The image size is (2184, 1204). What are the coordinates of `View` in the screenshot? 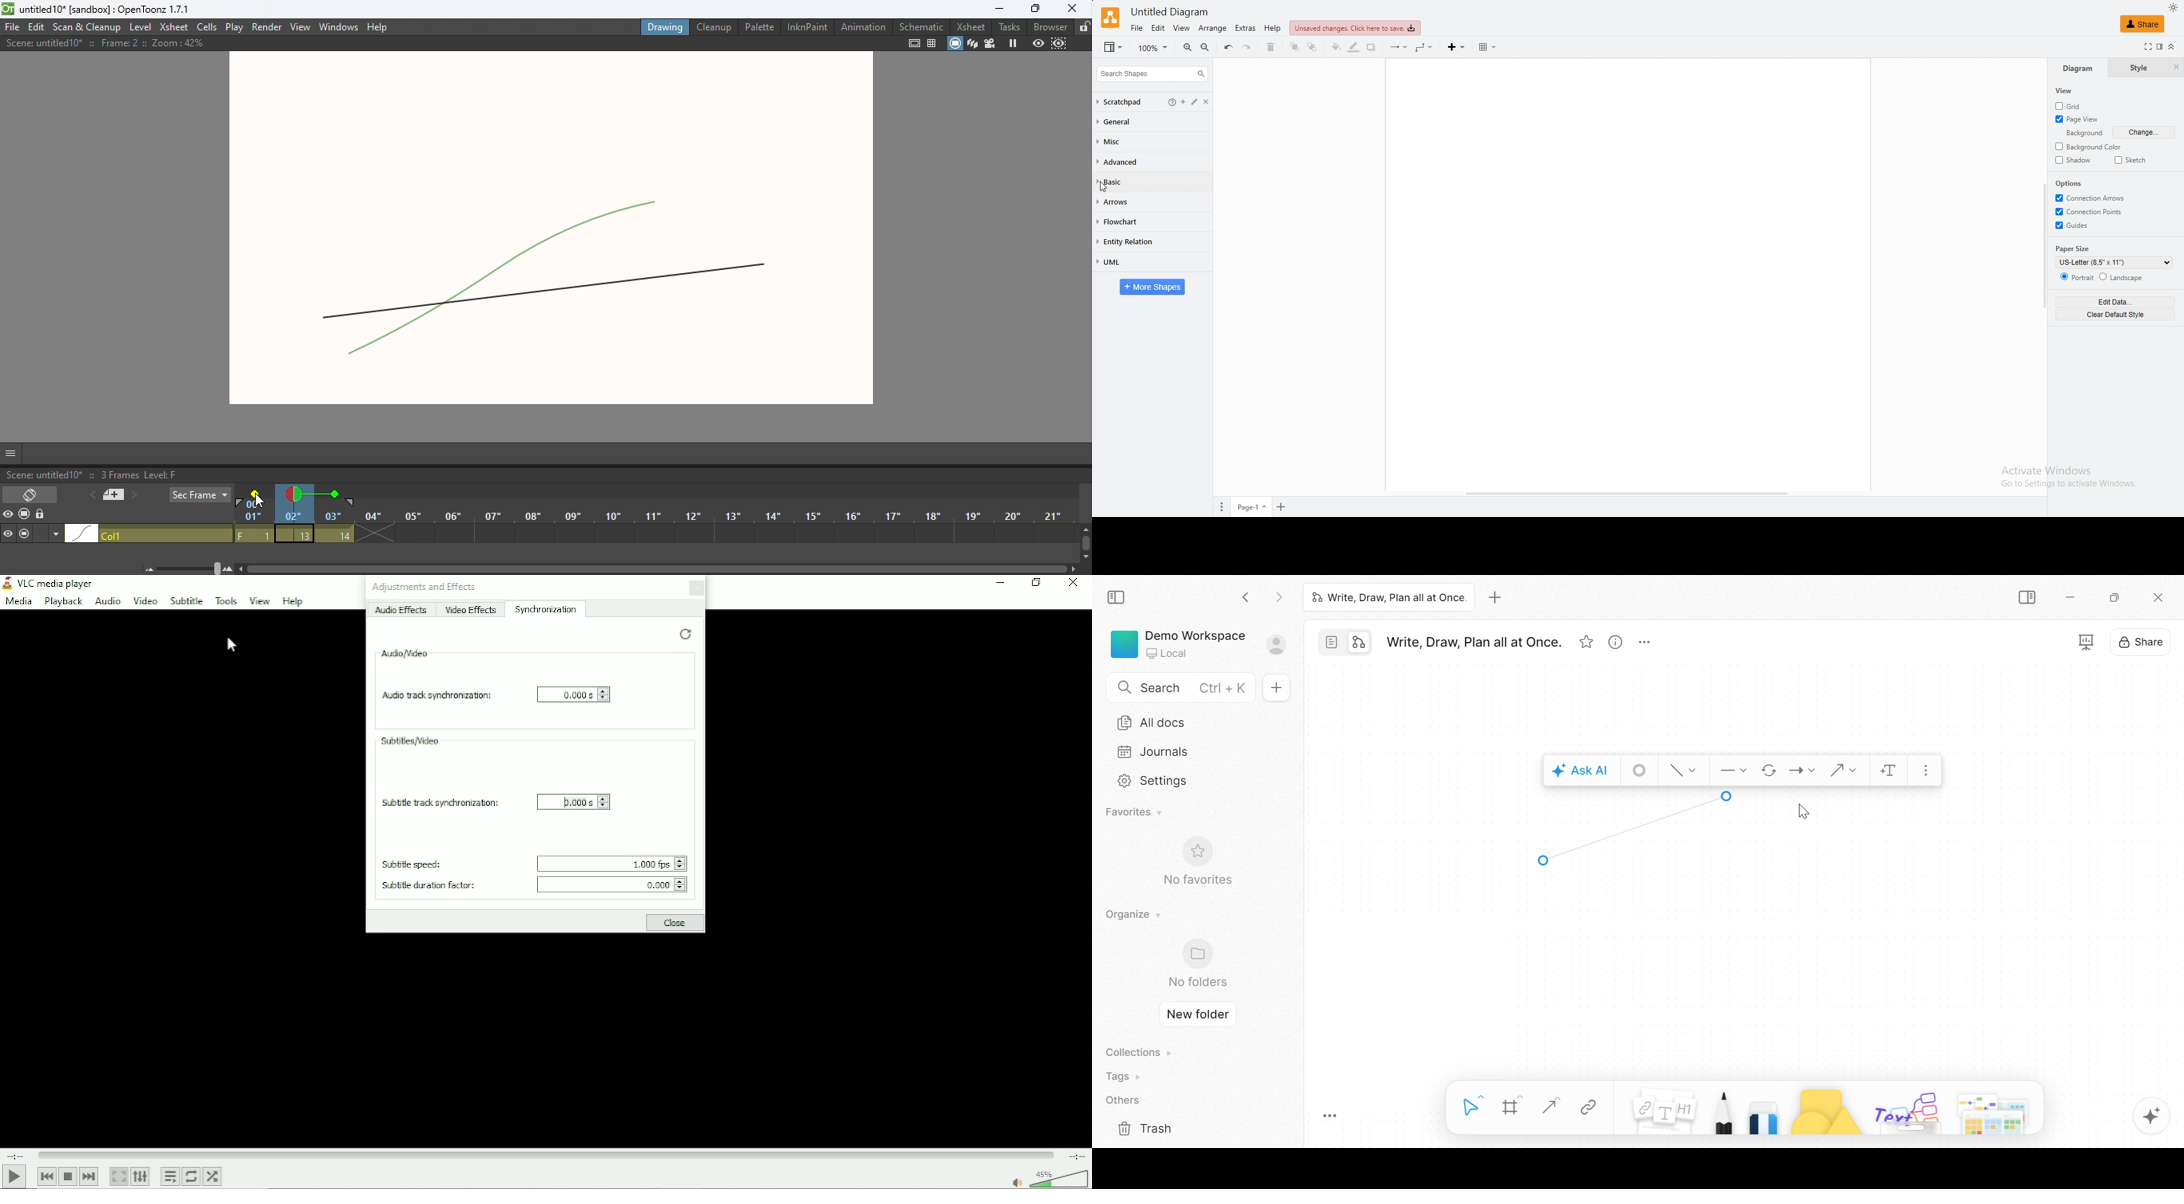 It's located at (261, 601).